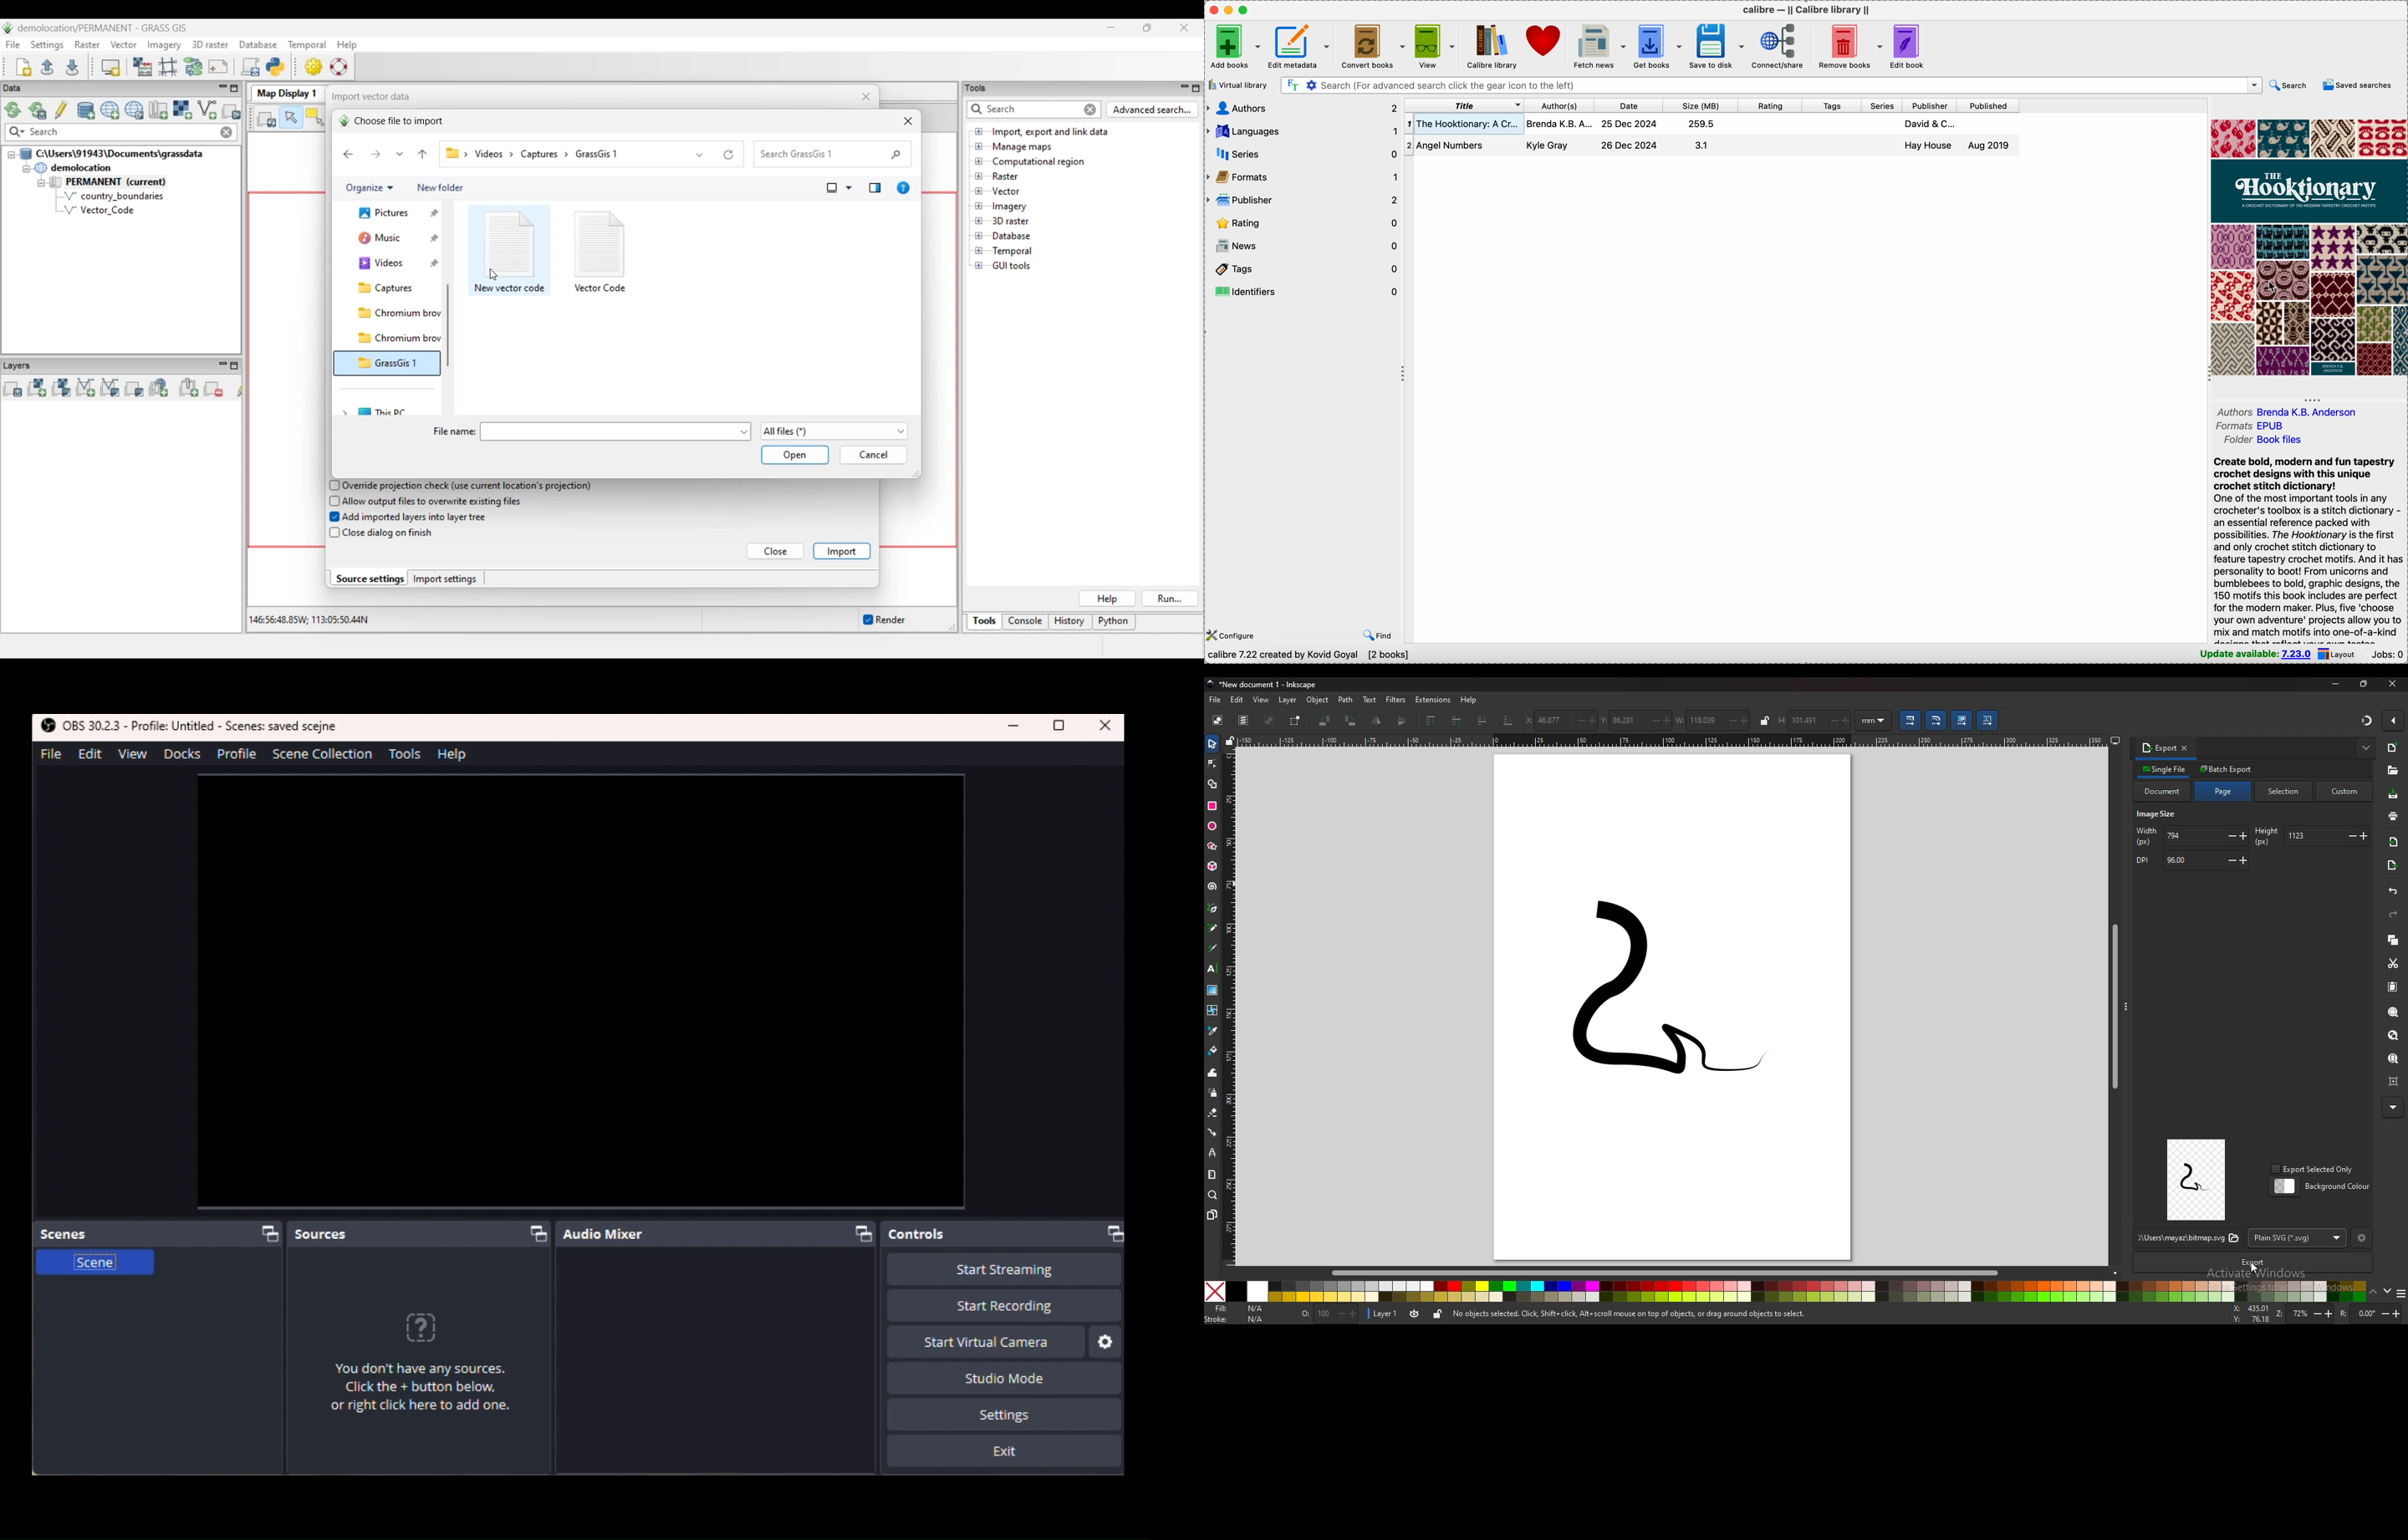 This screenshot has height=1540, width=2408. What do you see at coordinates (2392, 685) in the screenshot?
I see `close` at bounding box center [2392, 685].